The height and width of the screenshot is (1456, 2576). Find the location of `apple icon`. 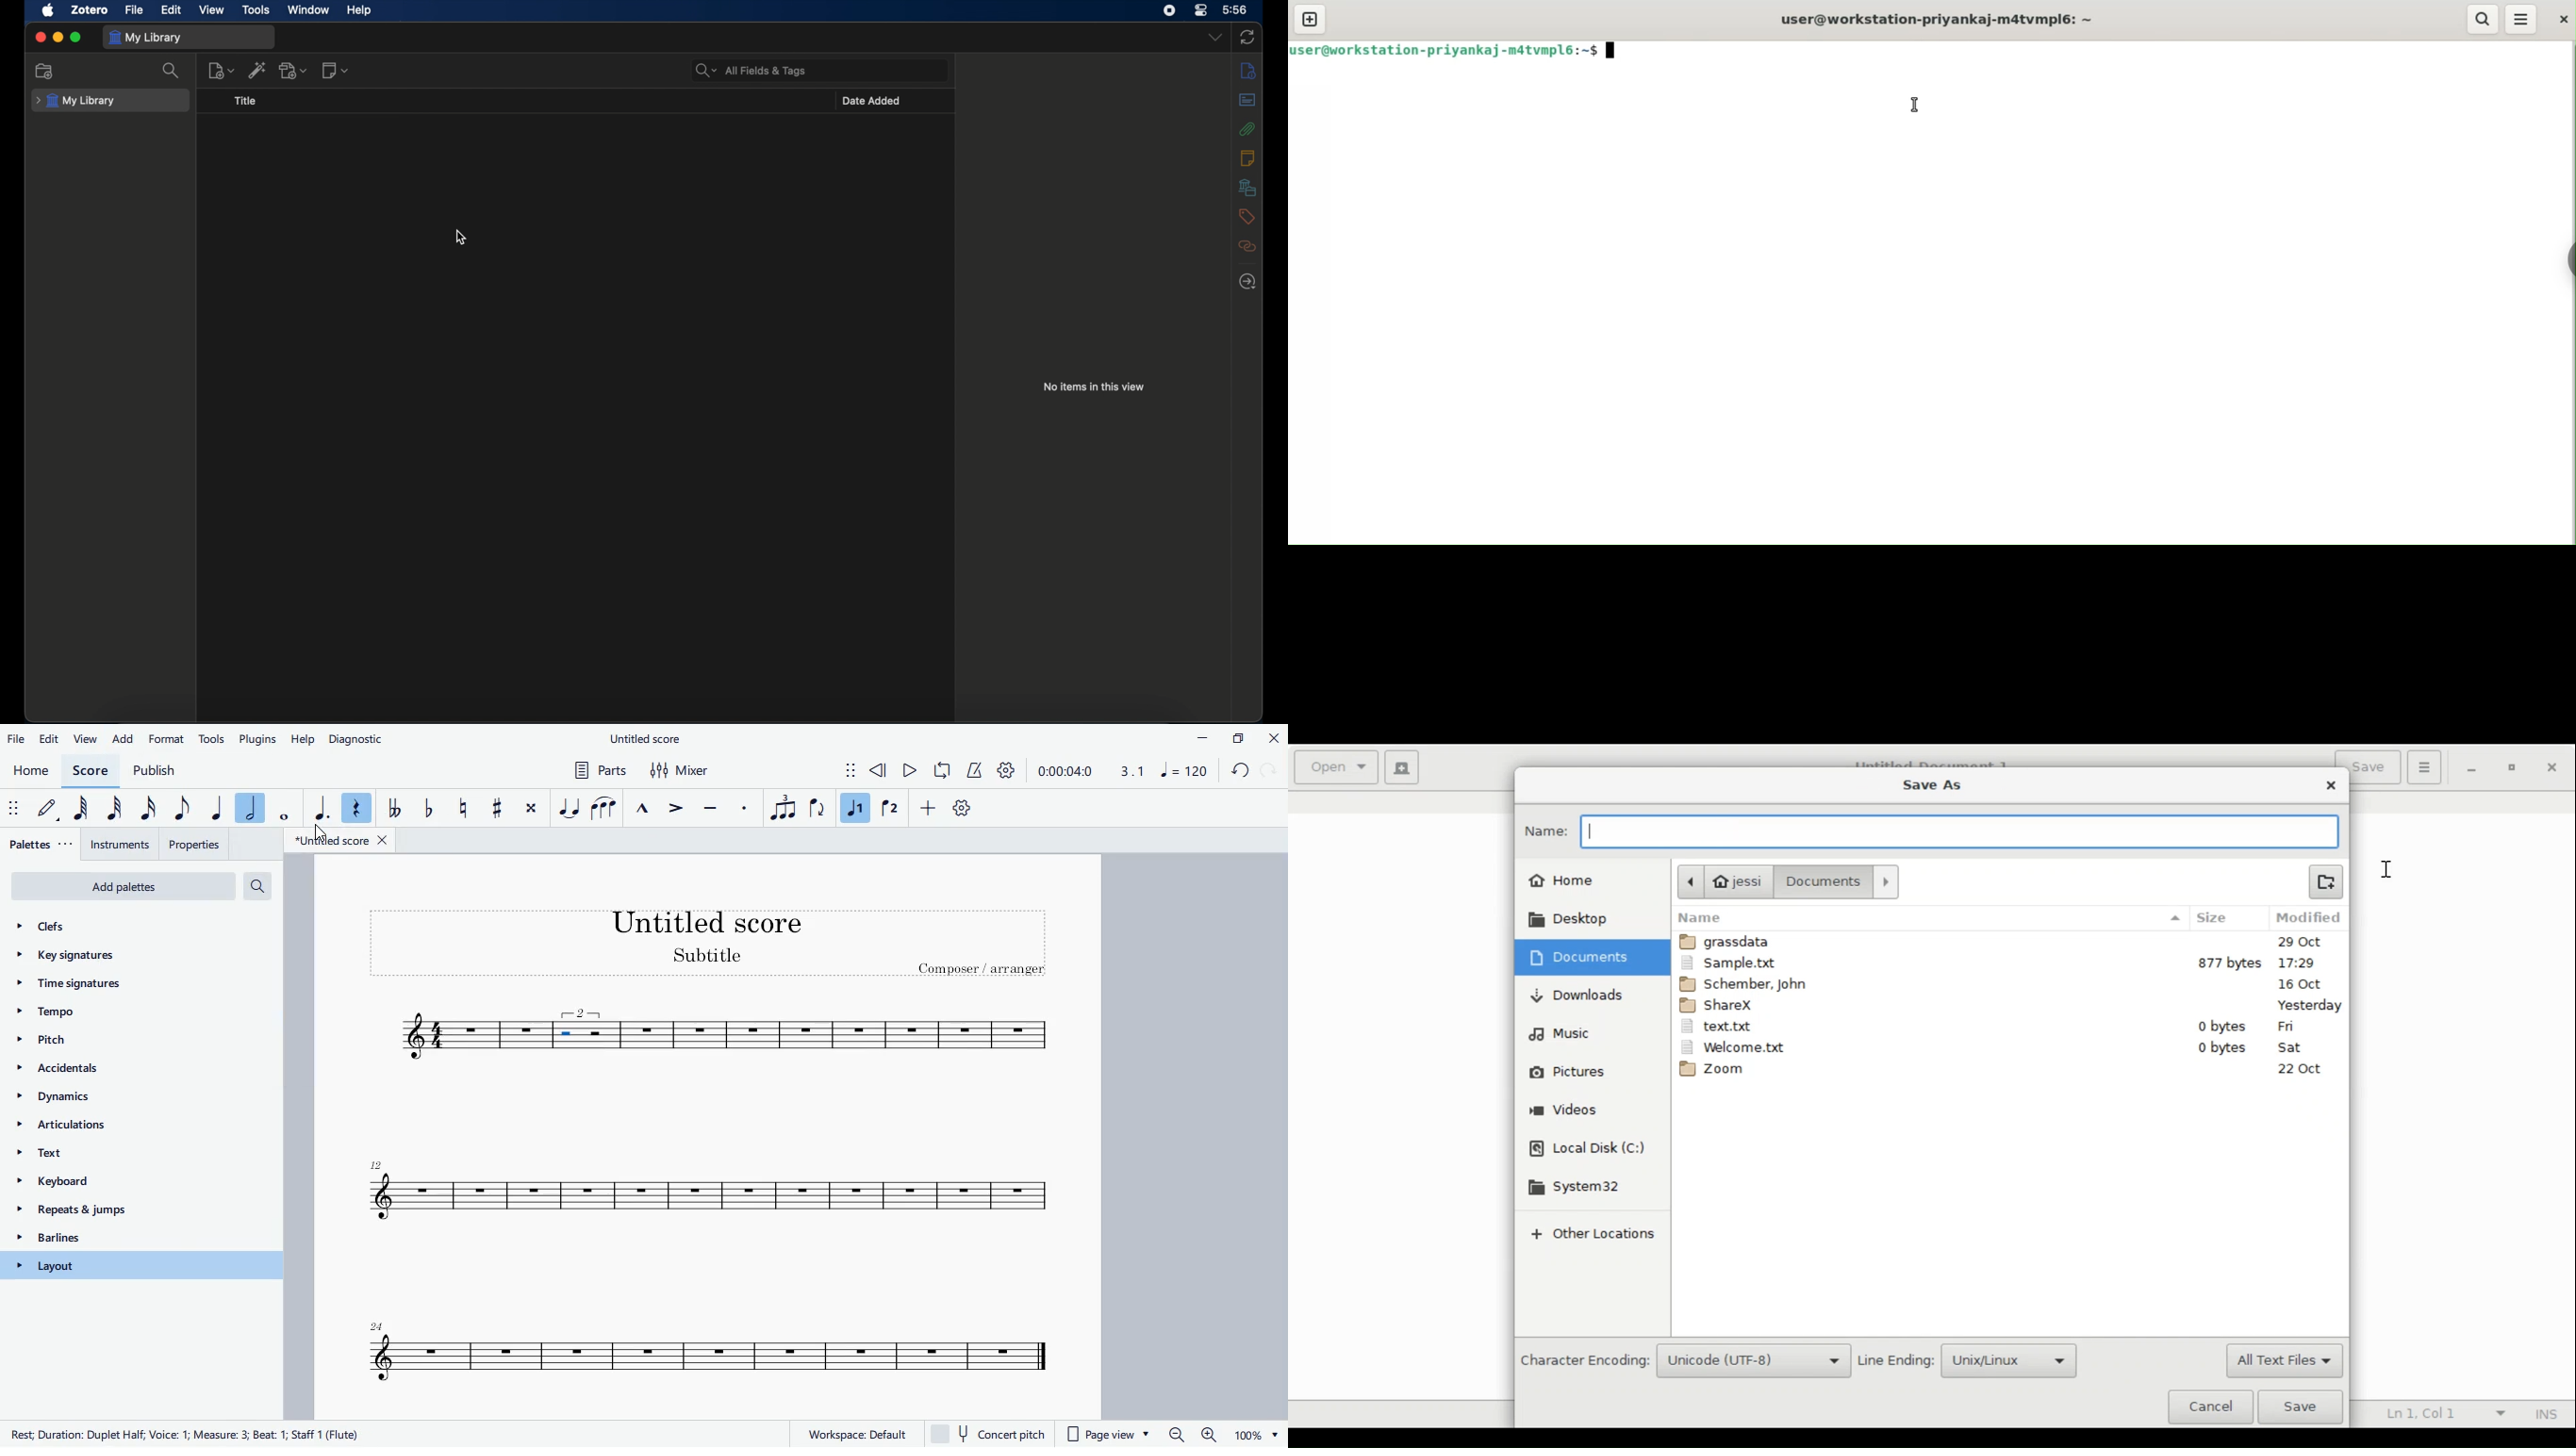

apple icon is located at coordinates (48, 10).